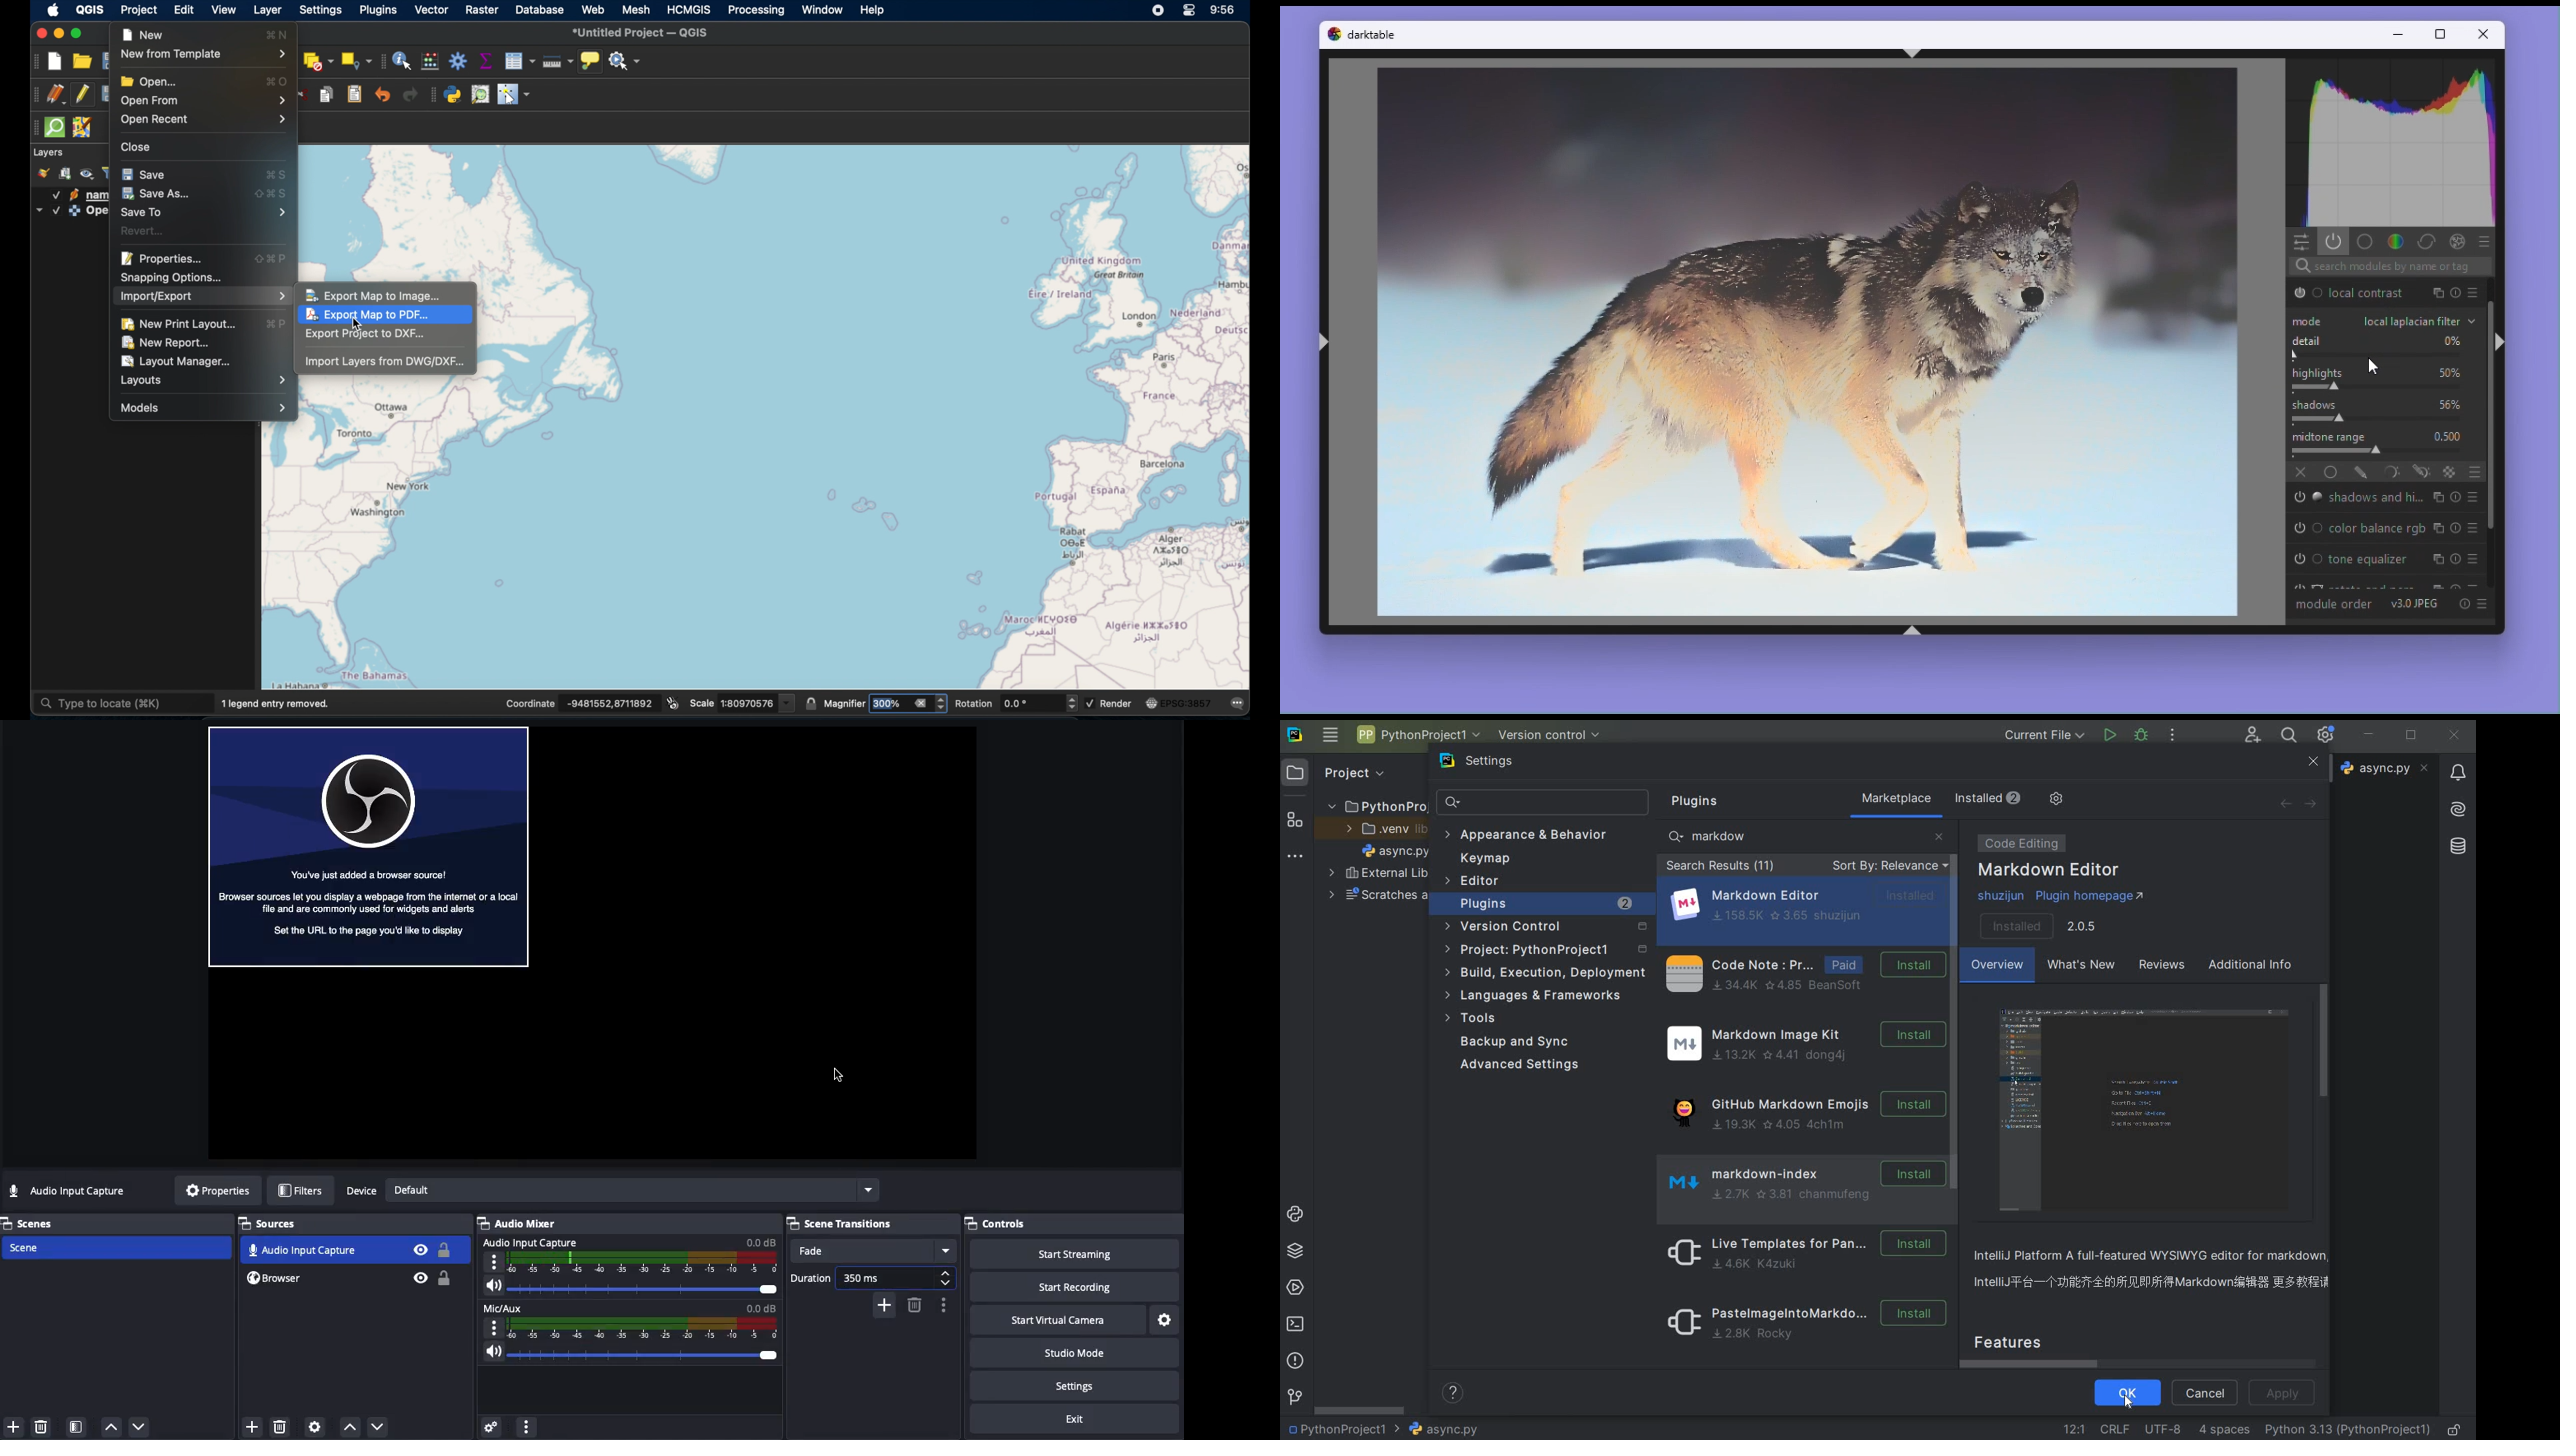 This screenshot has height=1456, width=2576. I want to click on shift+ctrl+b, so click(1912, 630).